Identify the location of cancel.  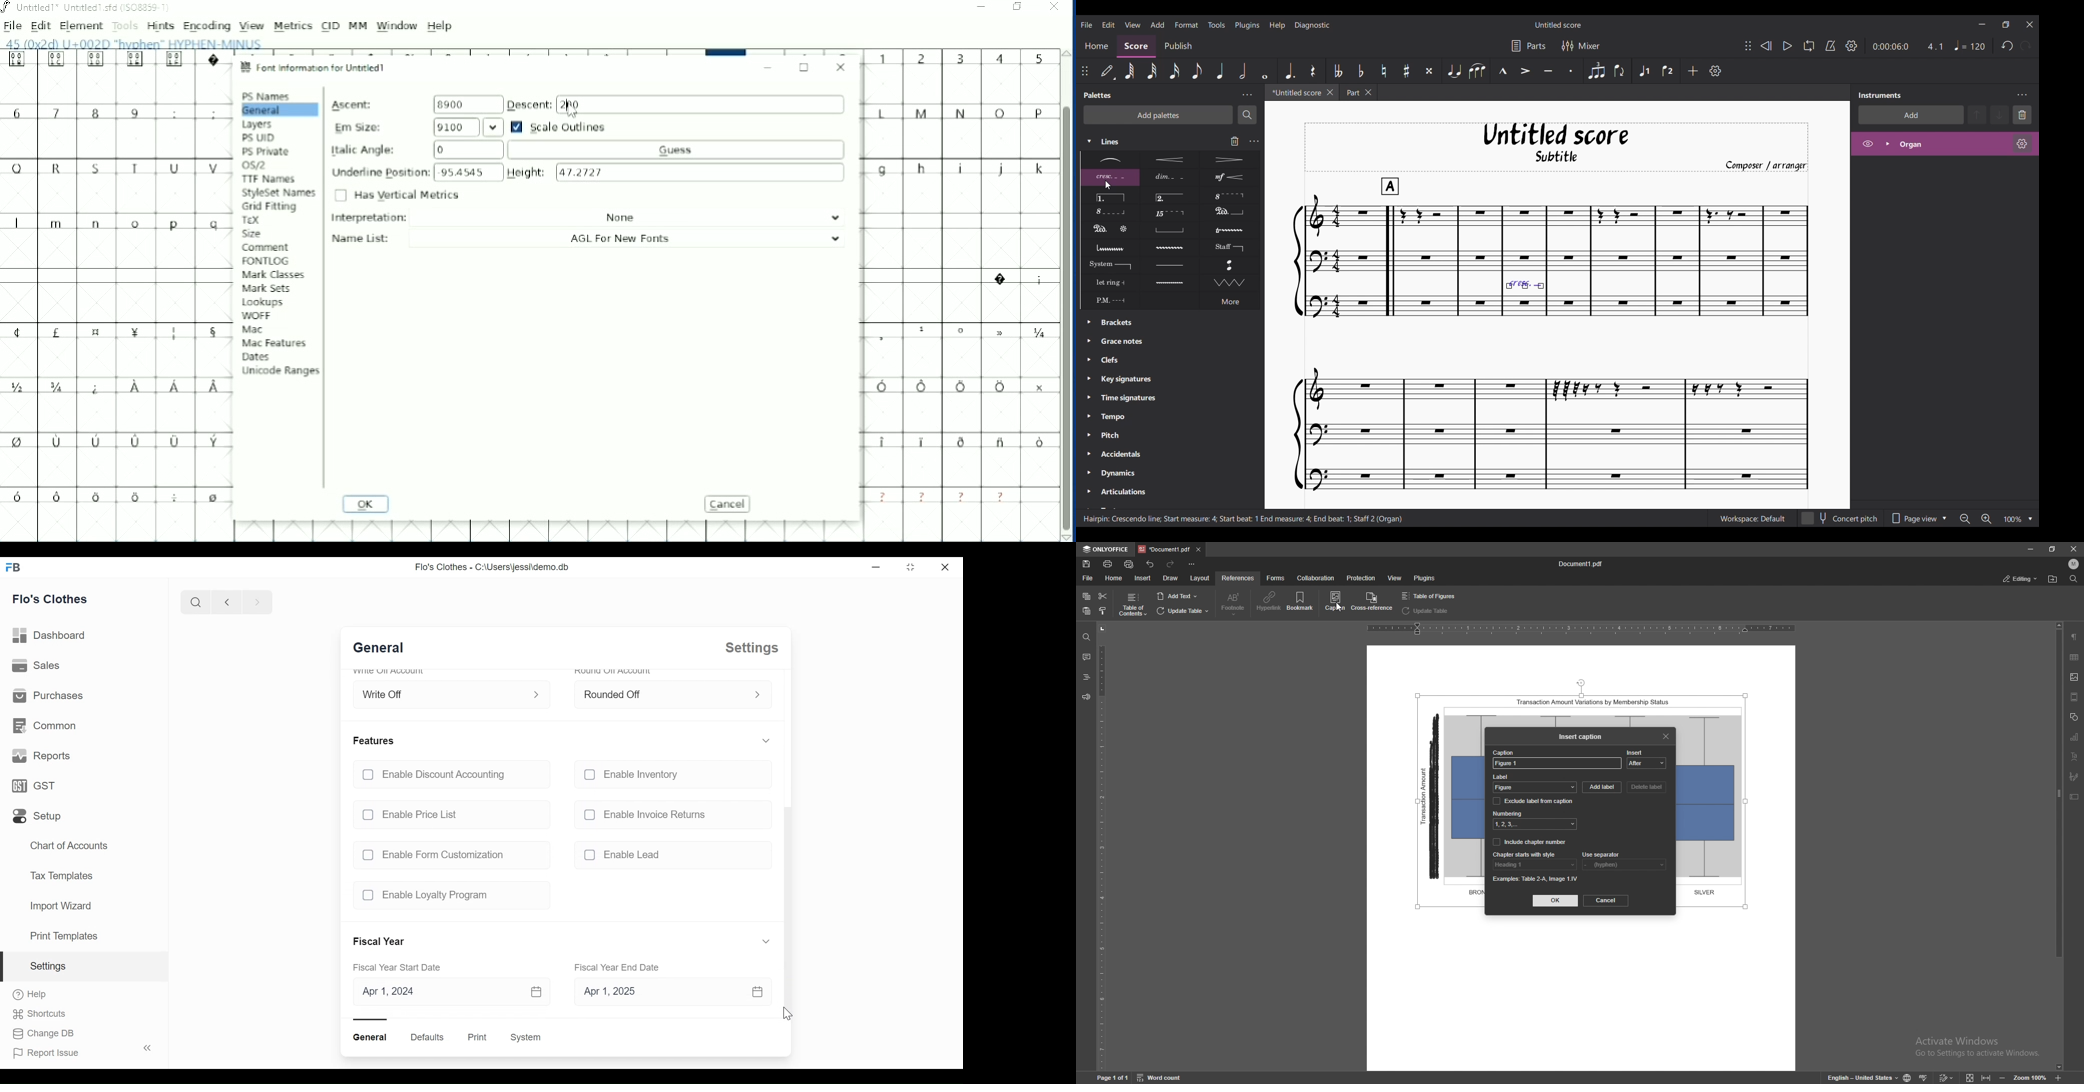
(1606, 900).